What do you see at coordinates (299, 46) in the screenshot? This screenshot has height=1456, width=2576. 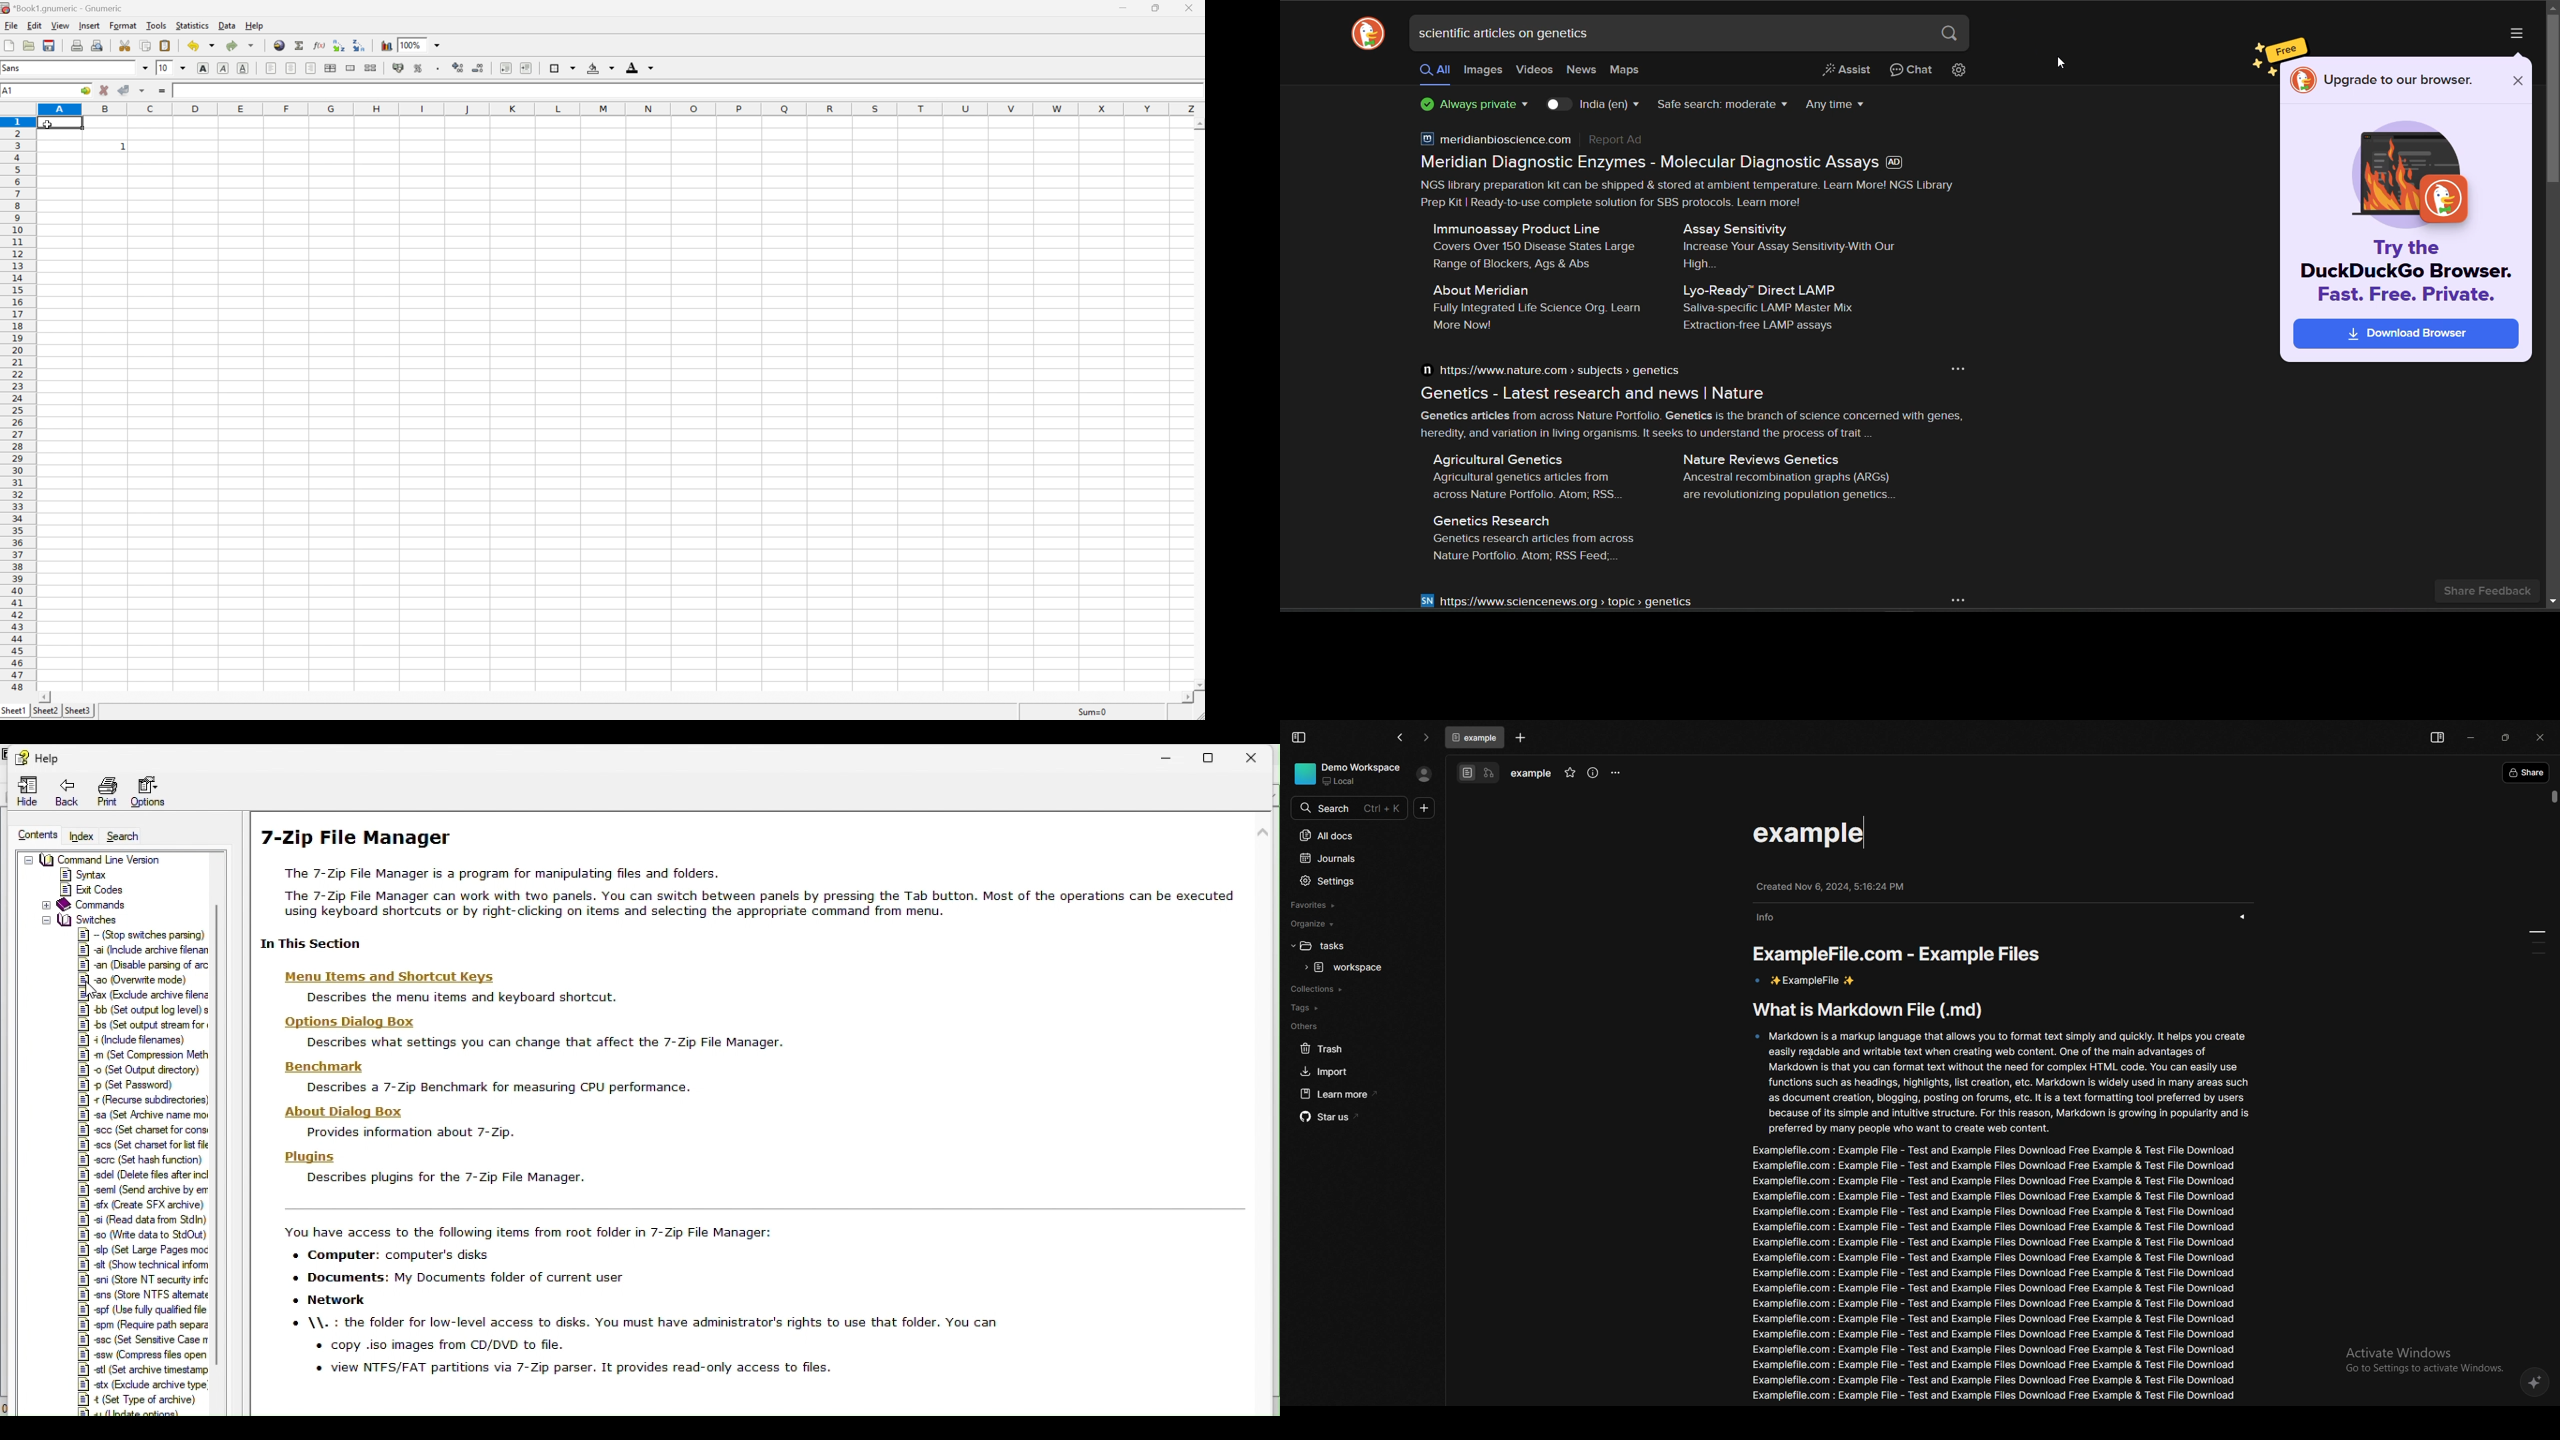 I see `sum in current cell` at bounding box center [299, 46].